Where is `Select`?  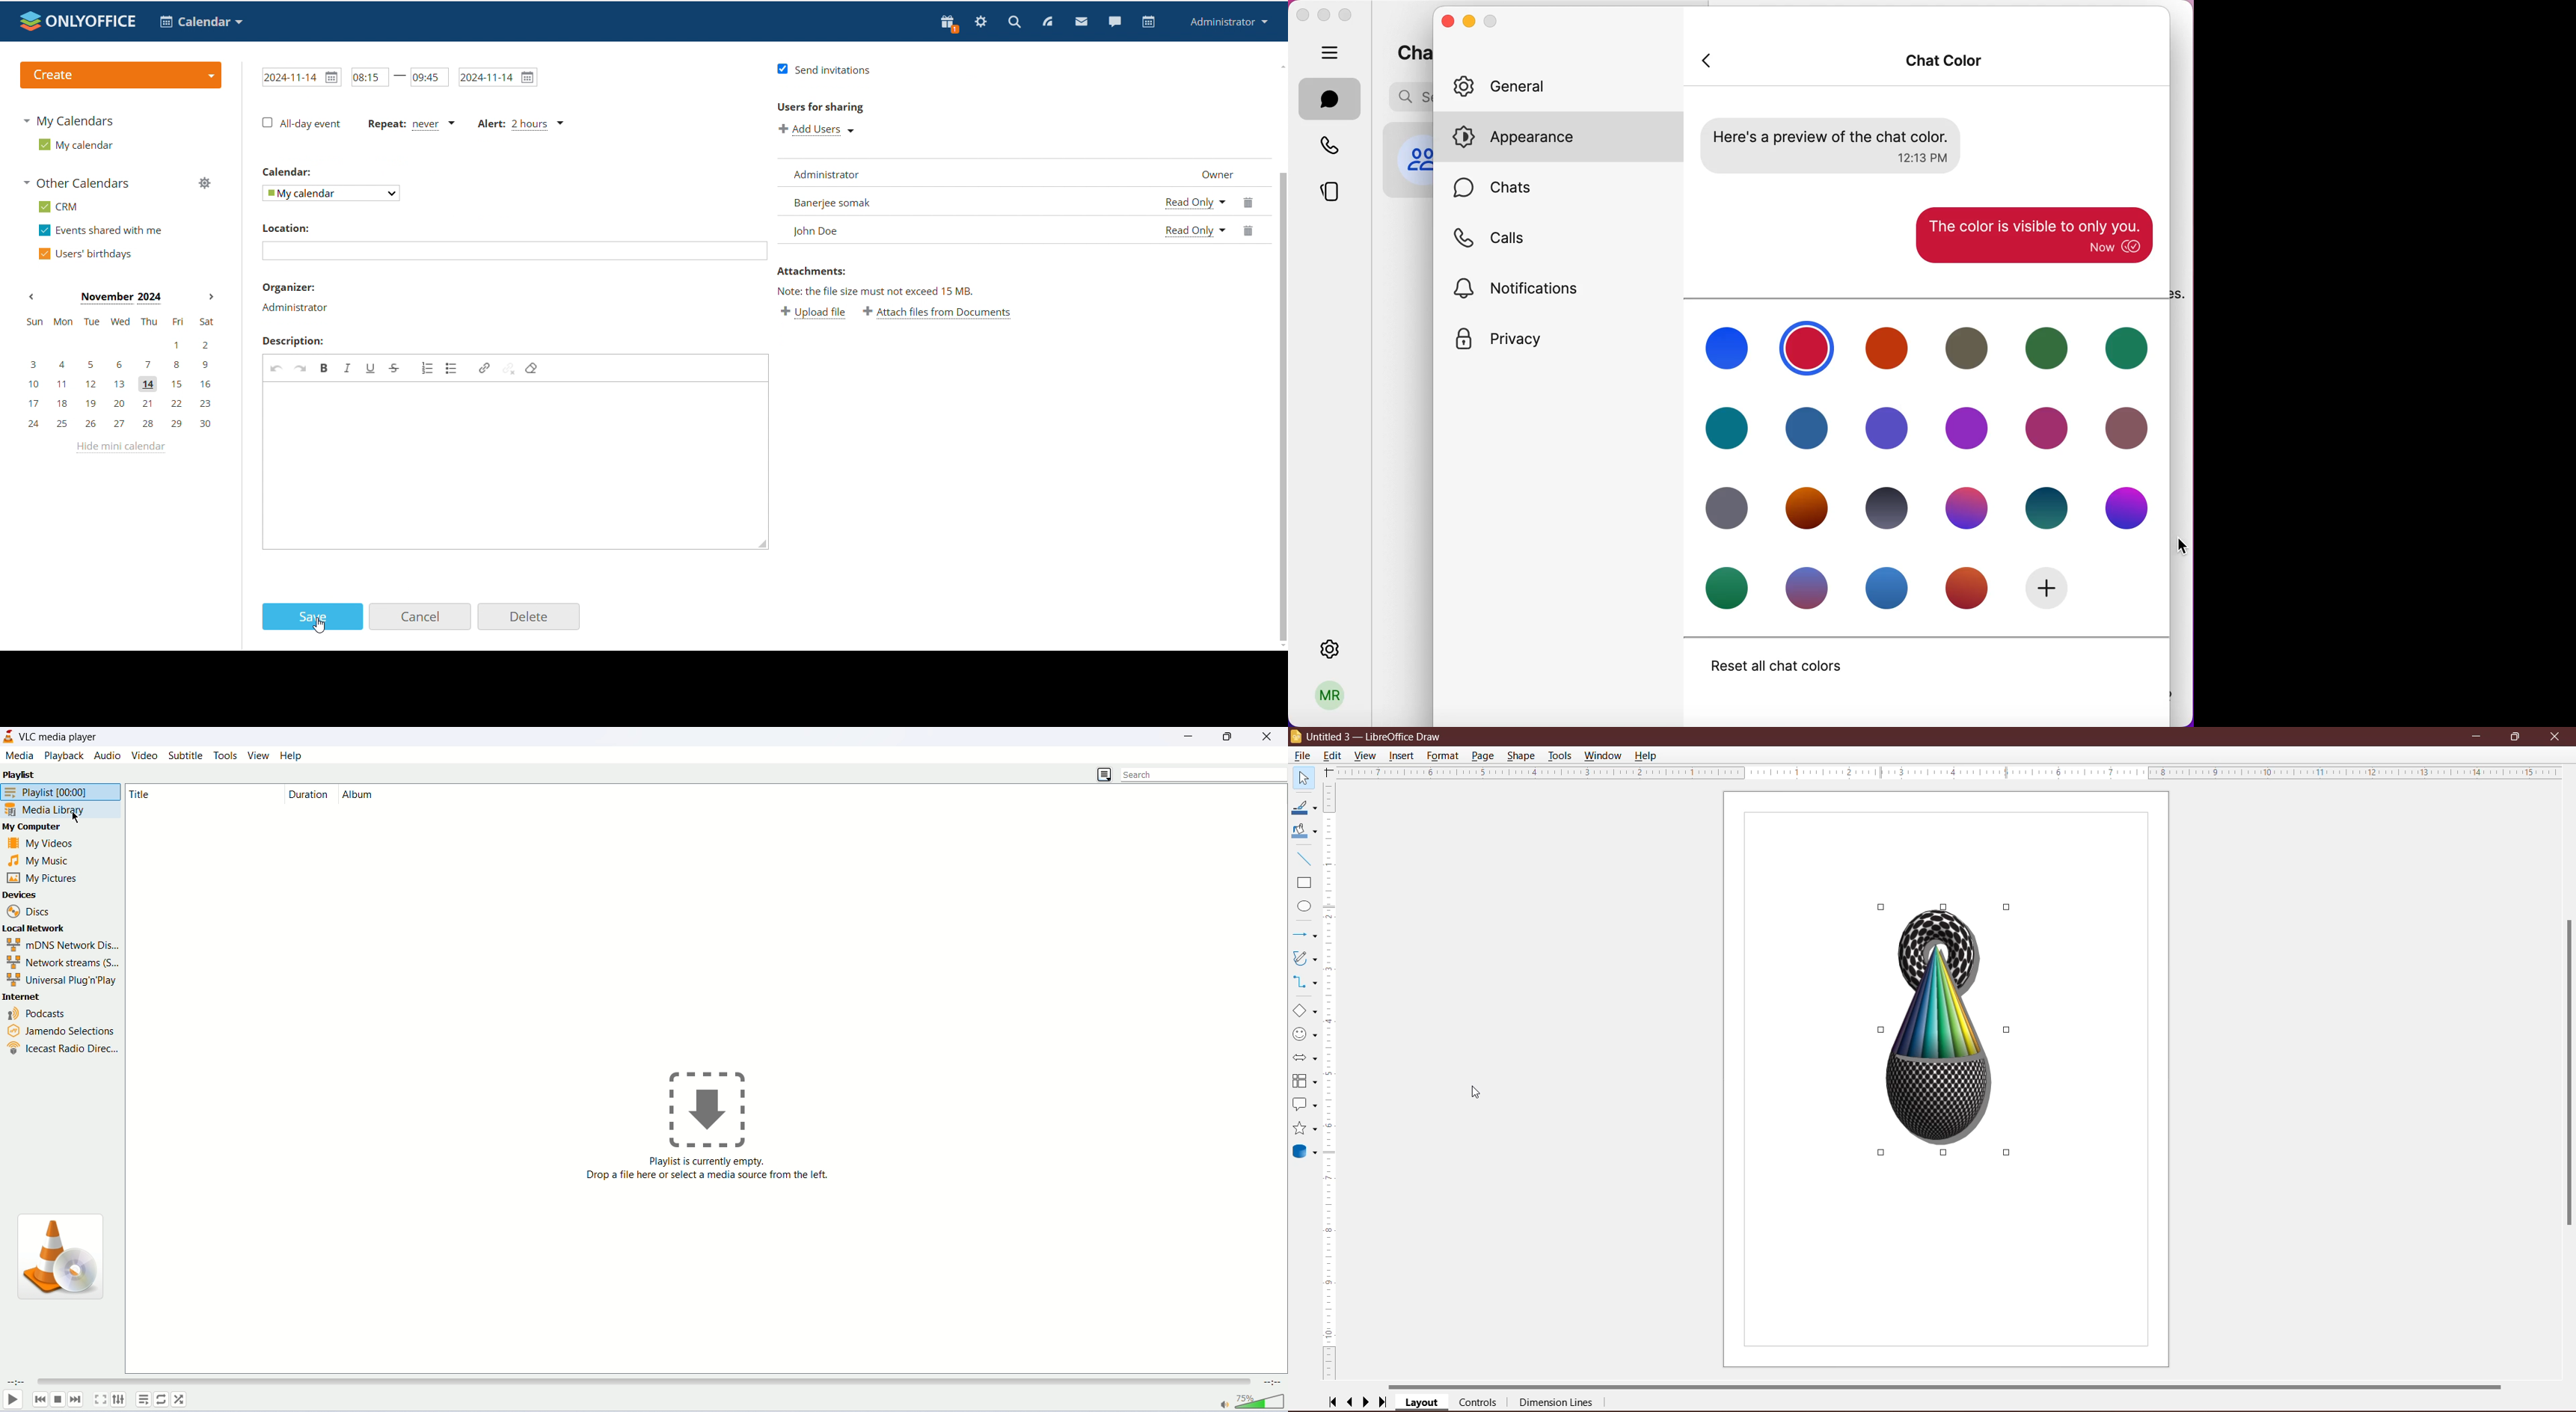 Select is located at coordinates (1303, 777).